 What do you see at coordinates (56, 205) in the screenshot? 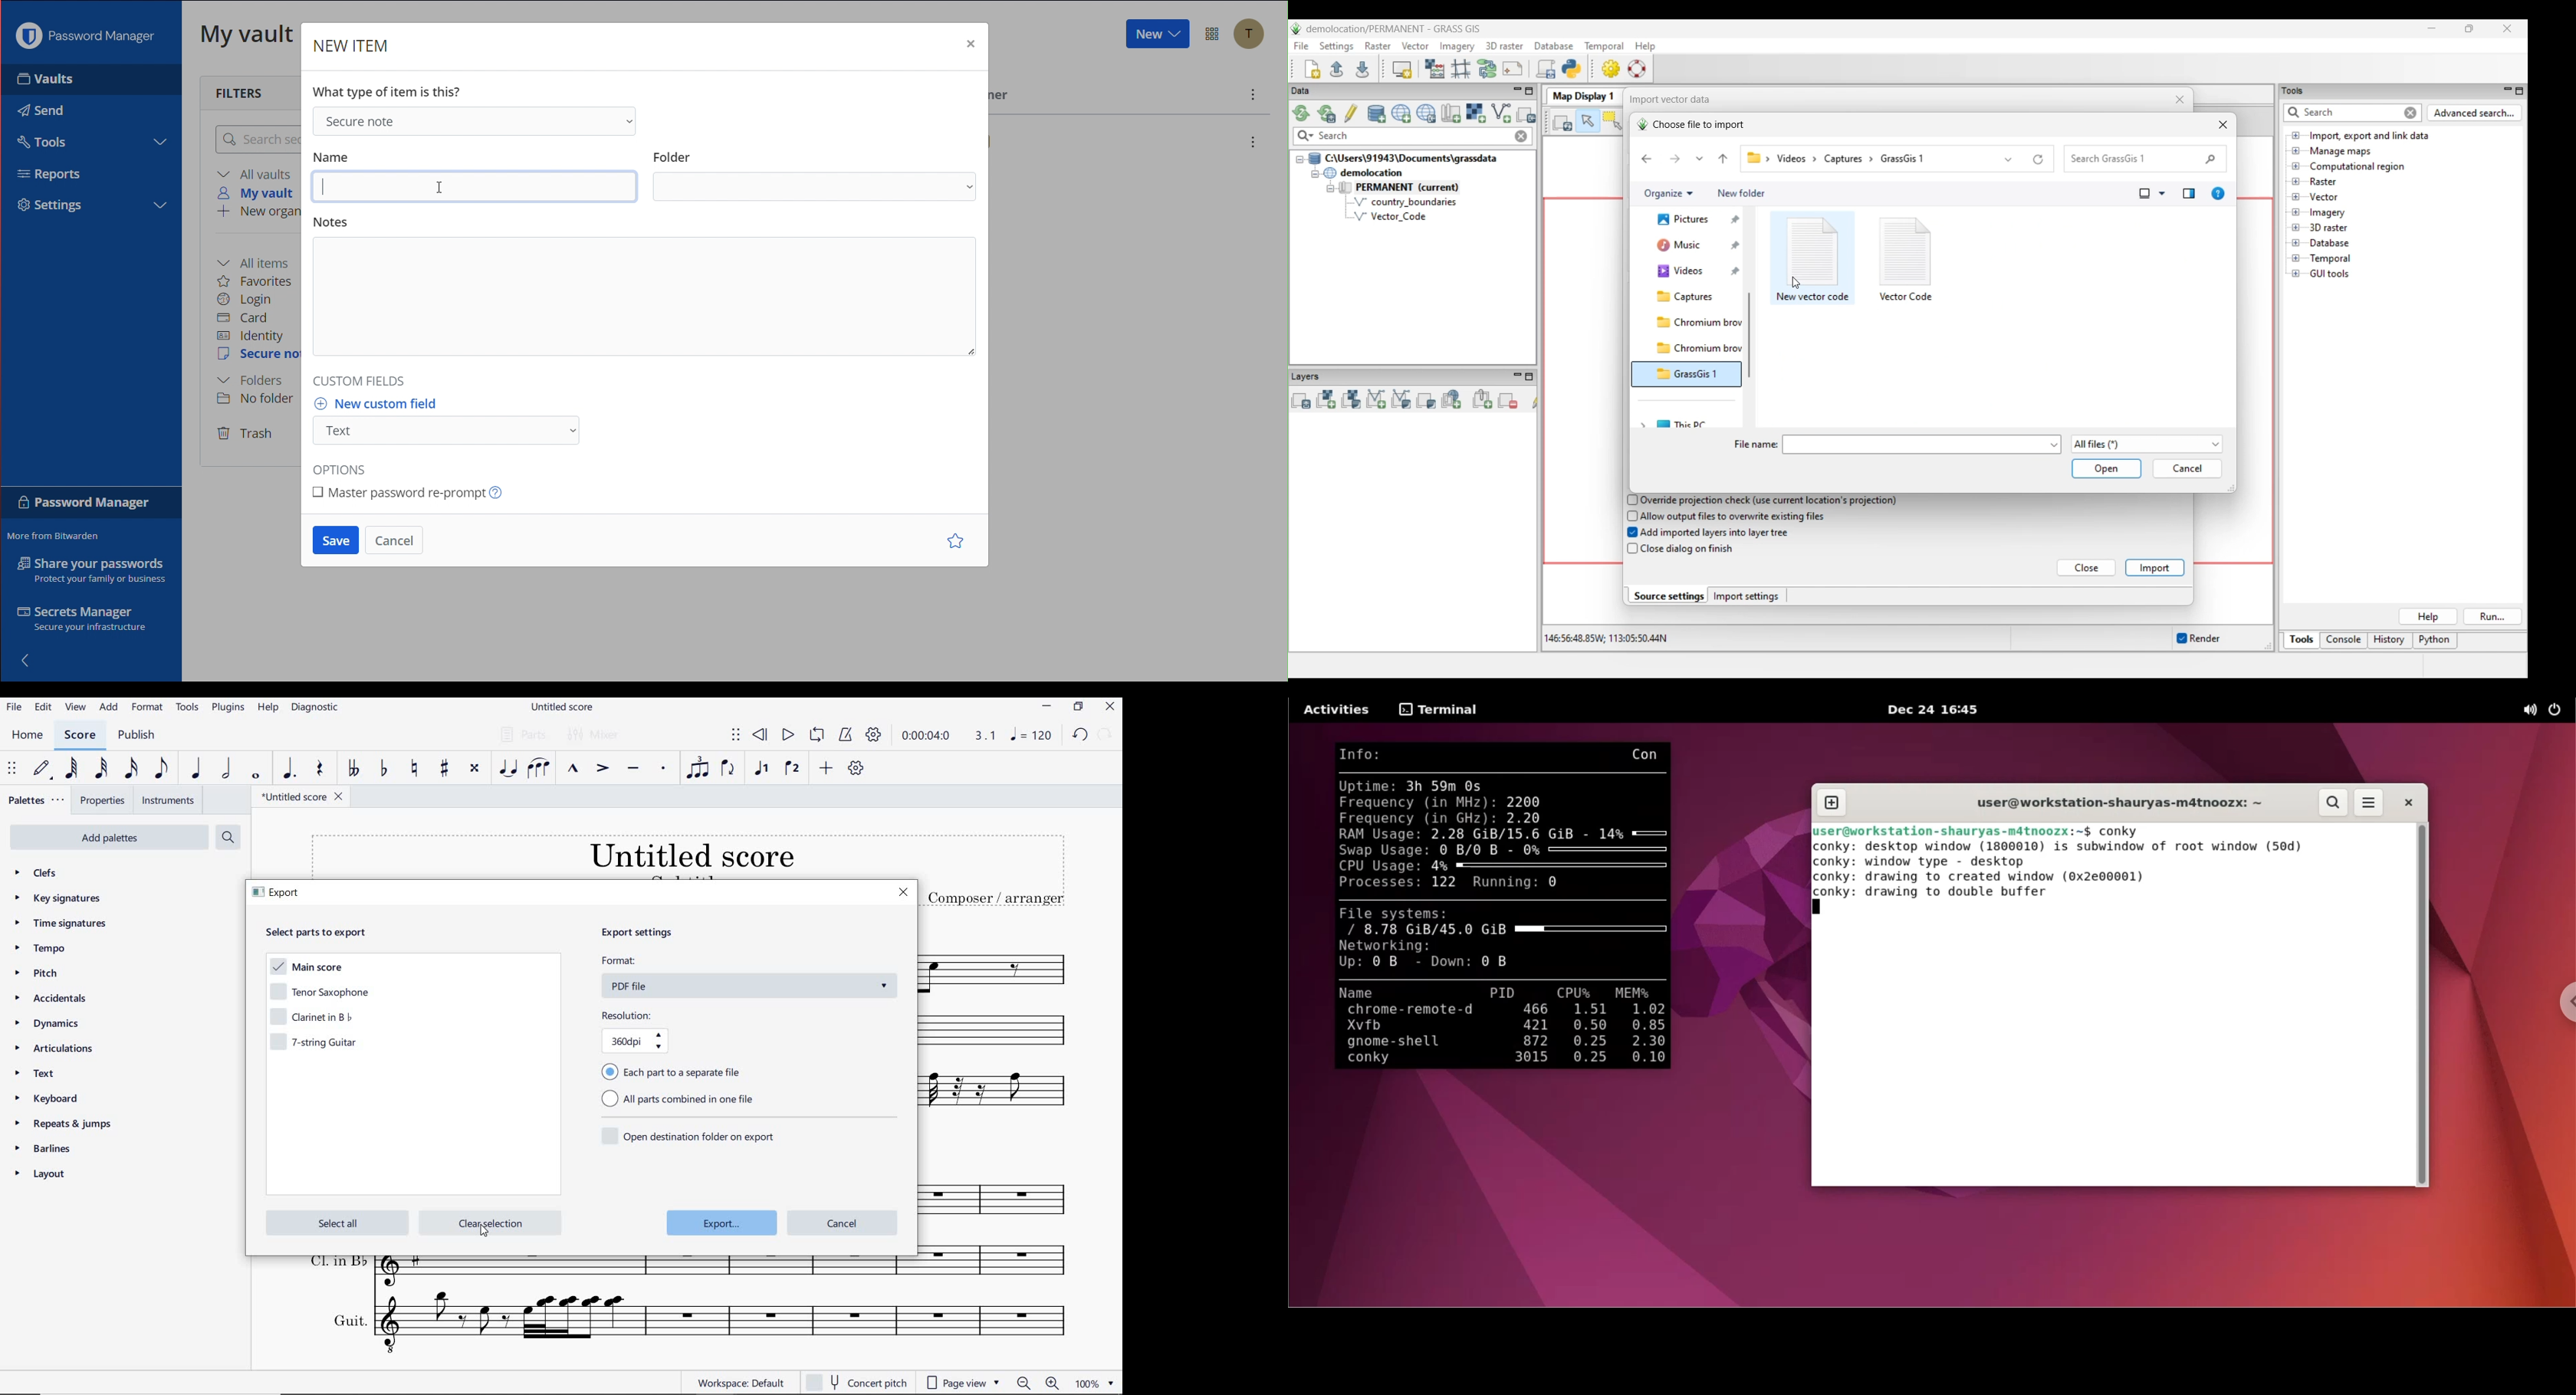
I see `Settings` at bounding box center [56, 205].